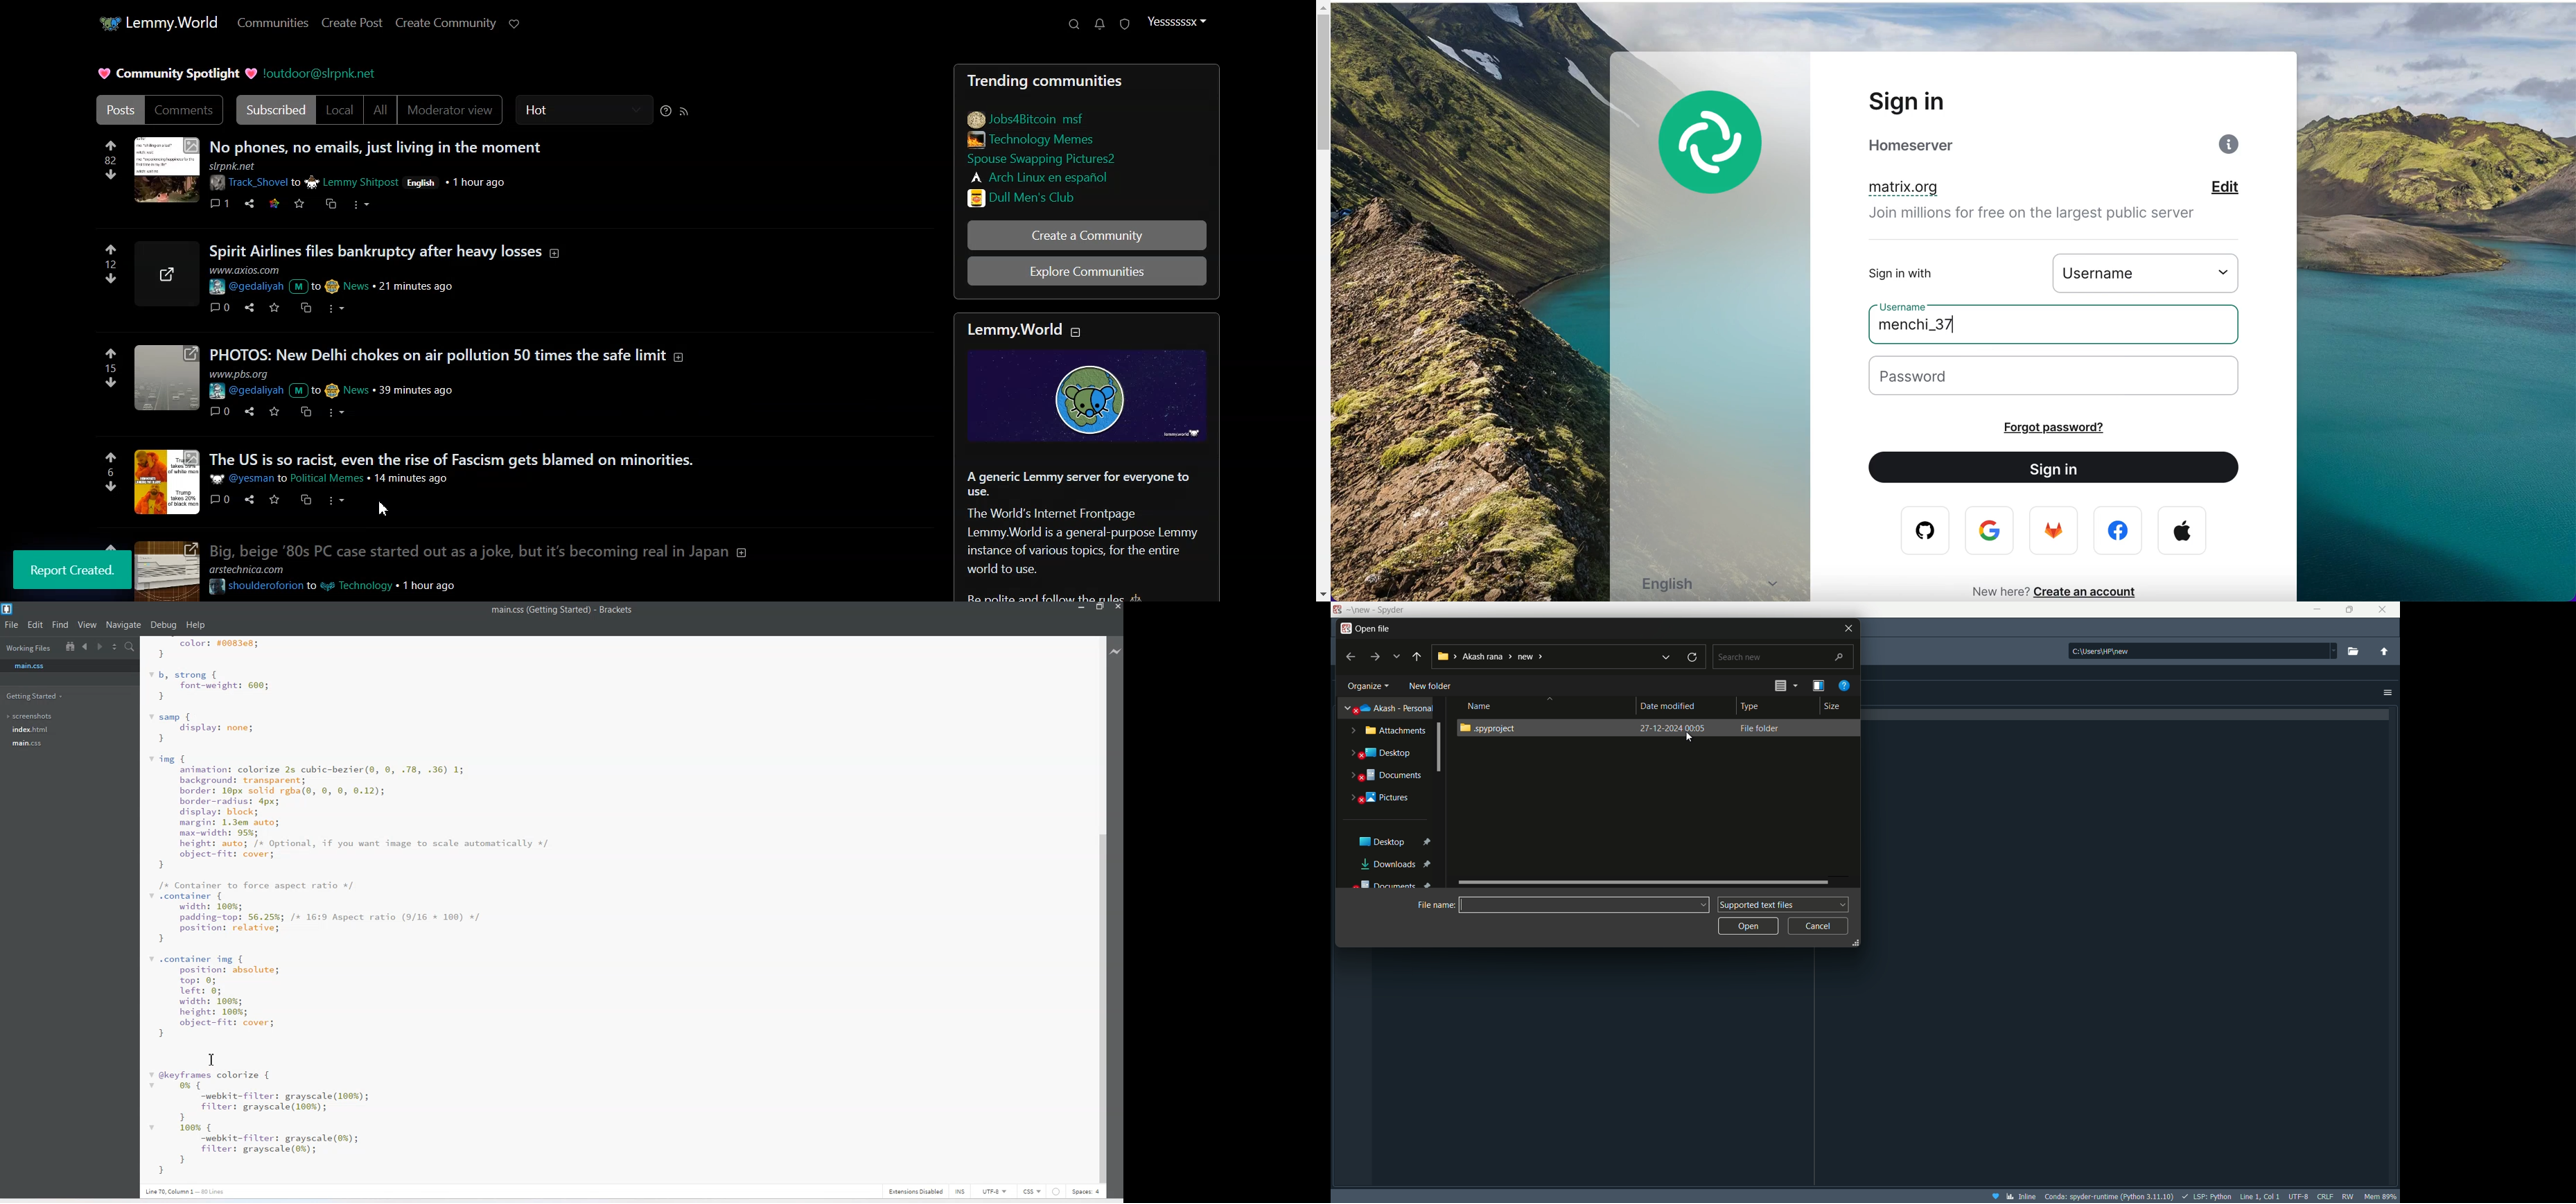  I want to click on open, so click(1748, 925).